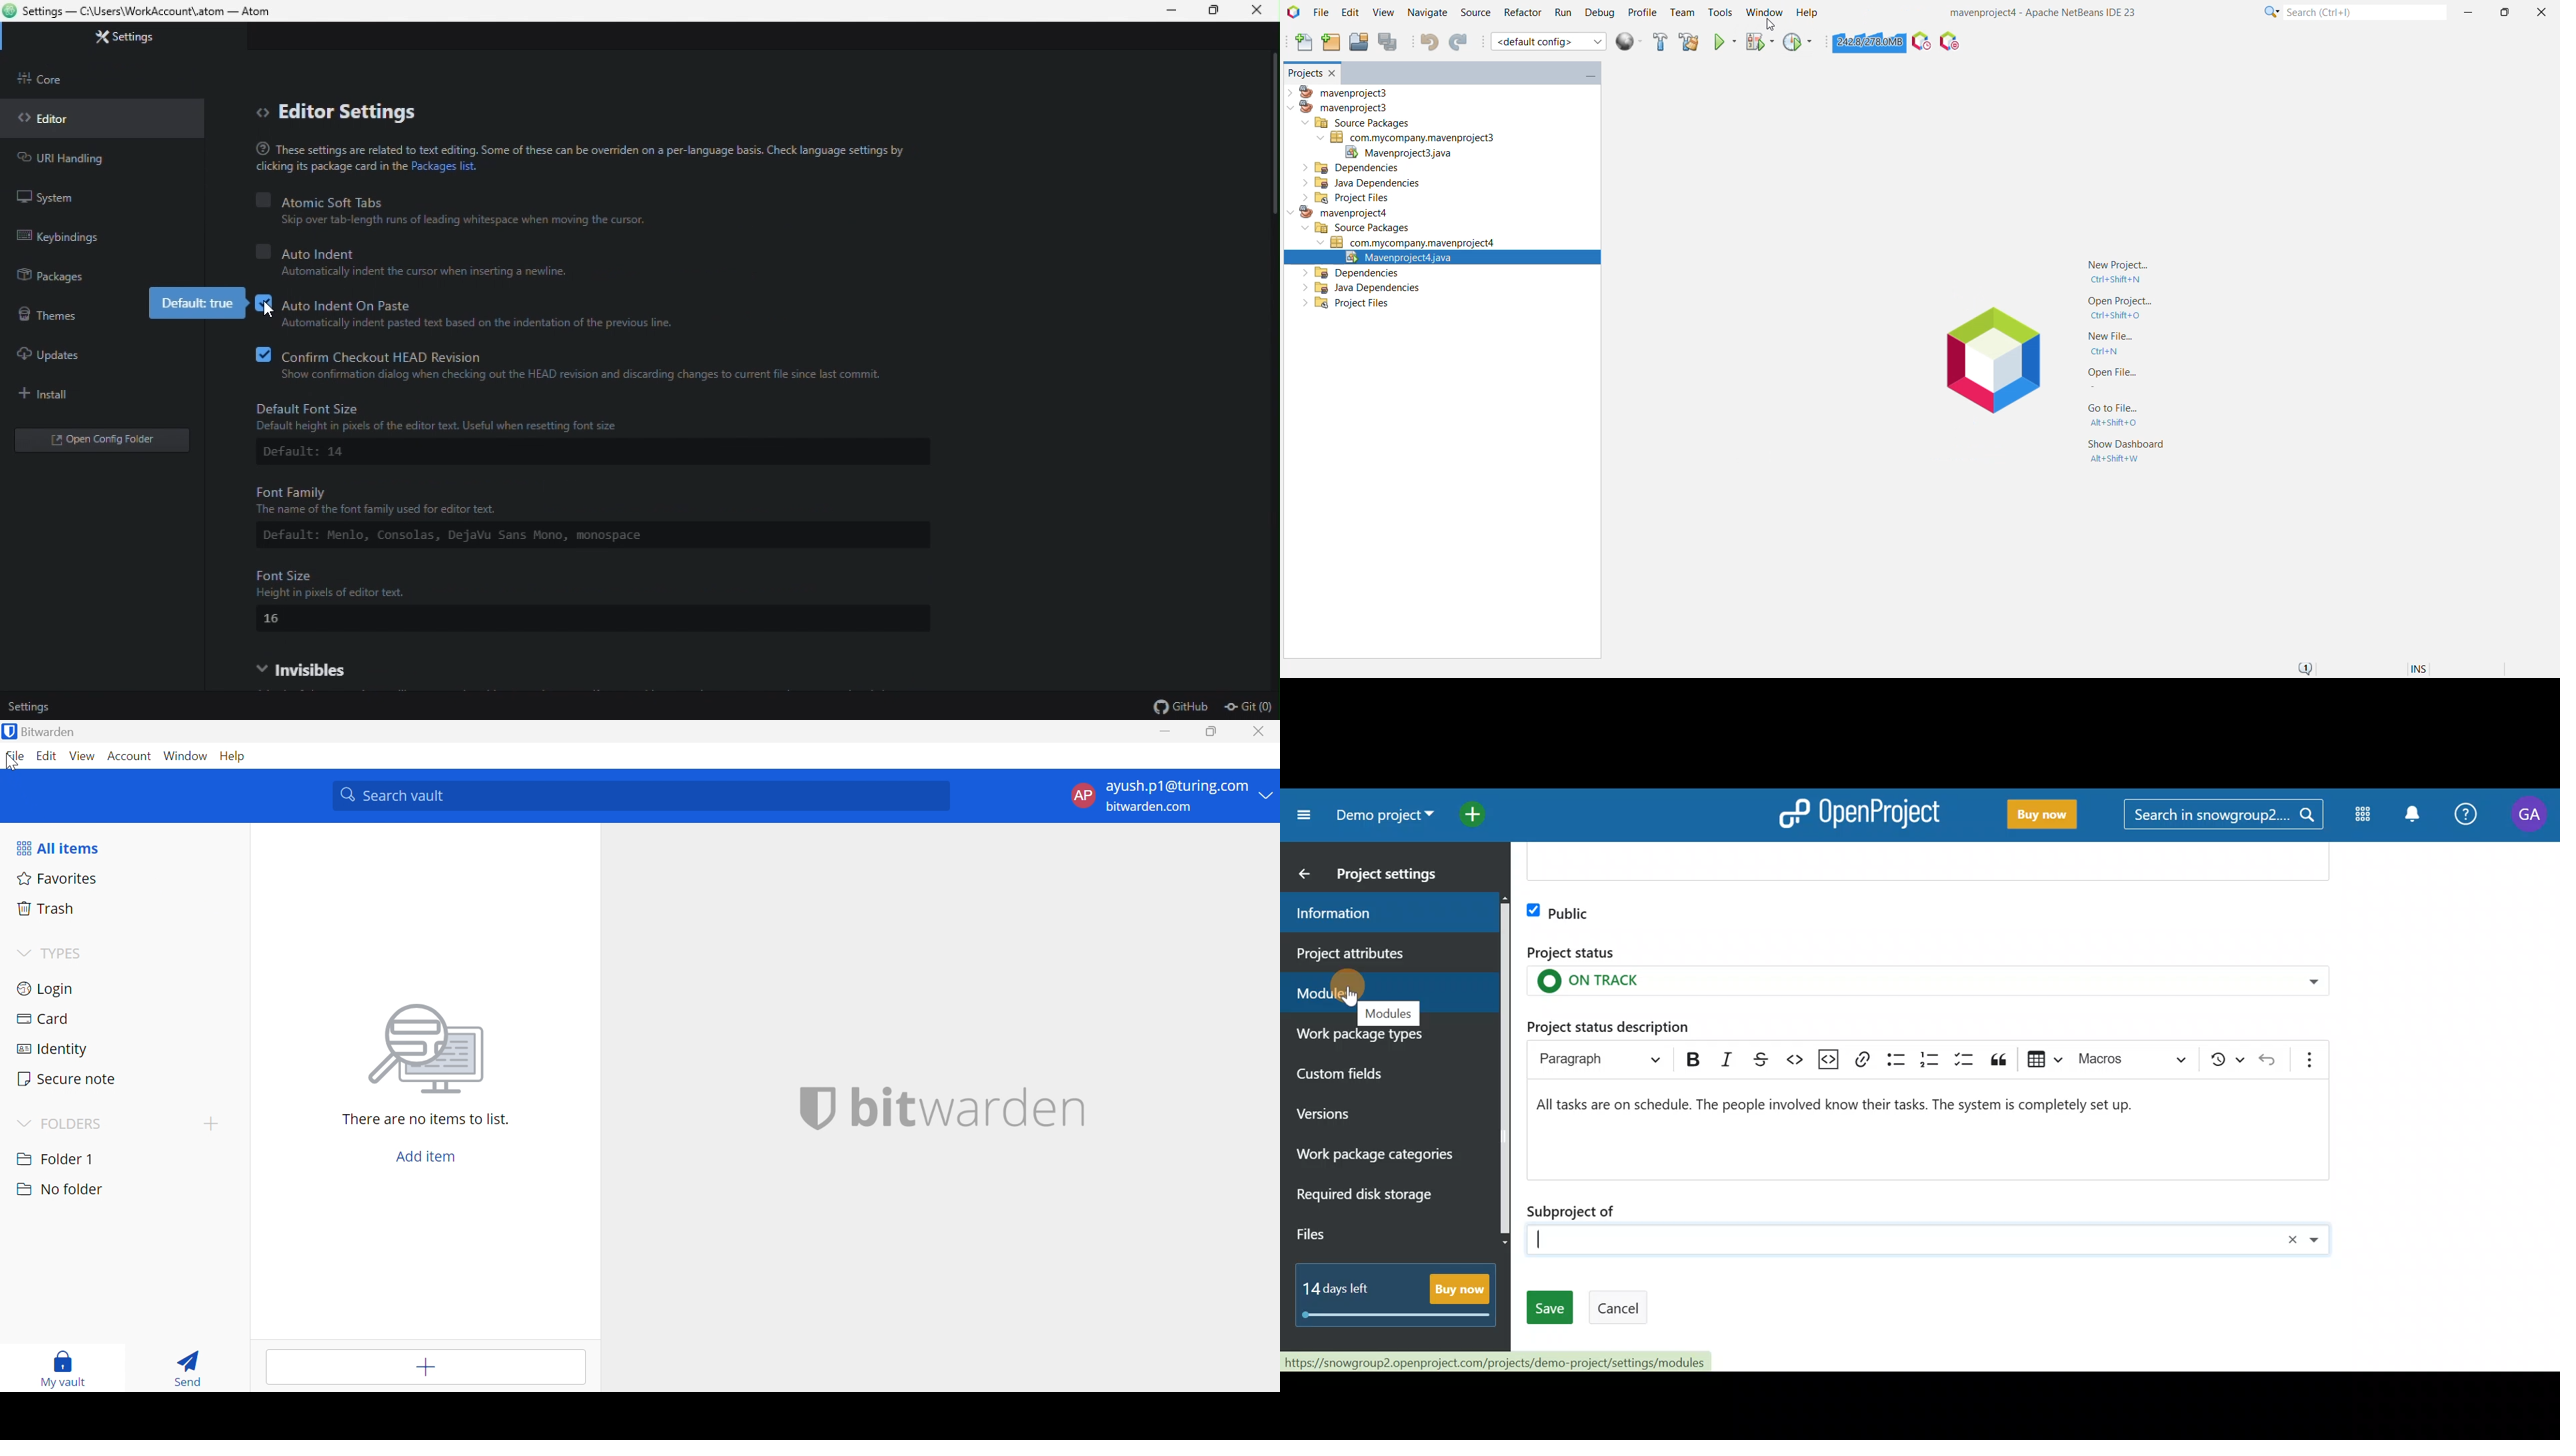 Image resolution: width=2576 pixels, height=1456 pixels. I want to click on Window, so click(187, 755).